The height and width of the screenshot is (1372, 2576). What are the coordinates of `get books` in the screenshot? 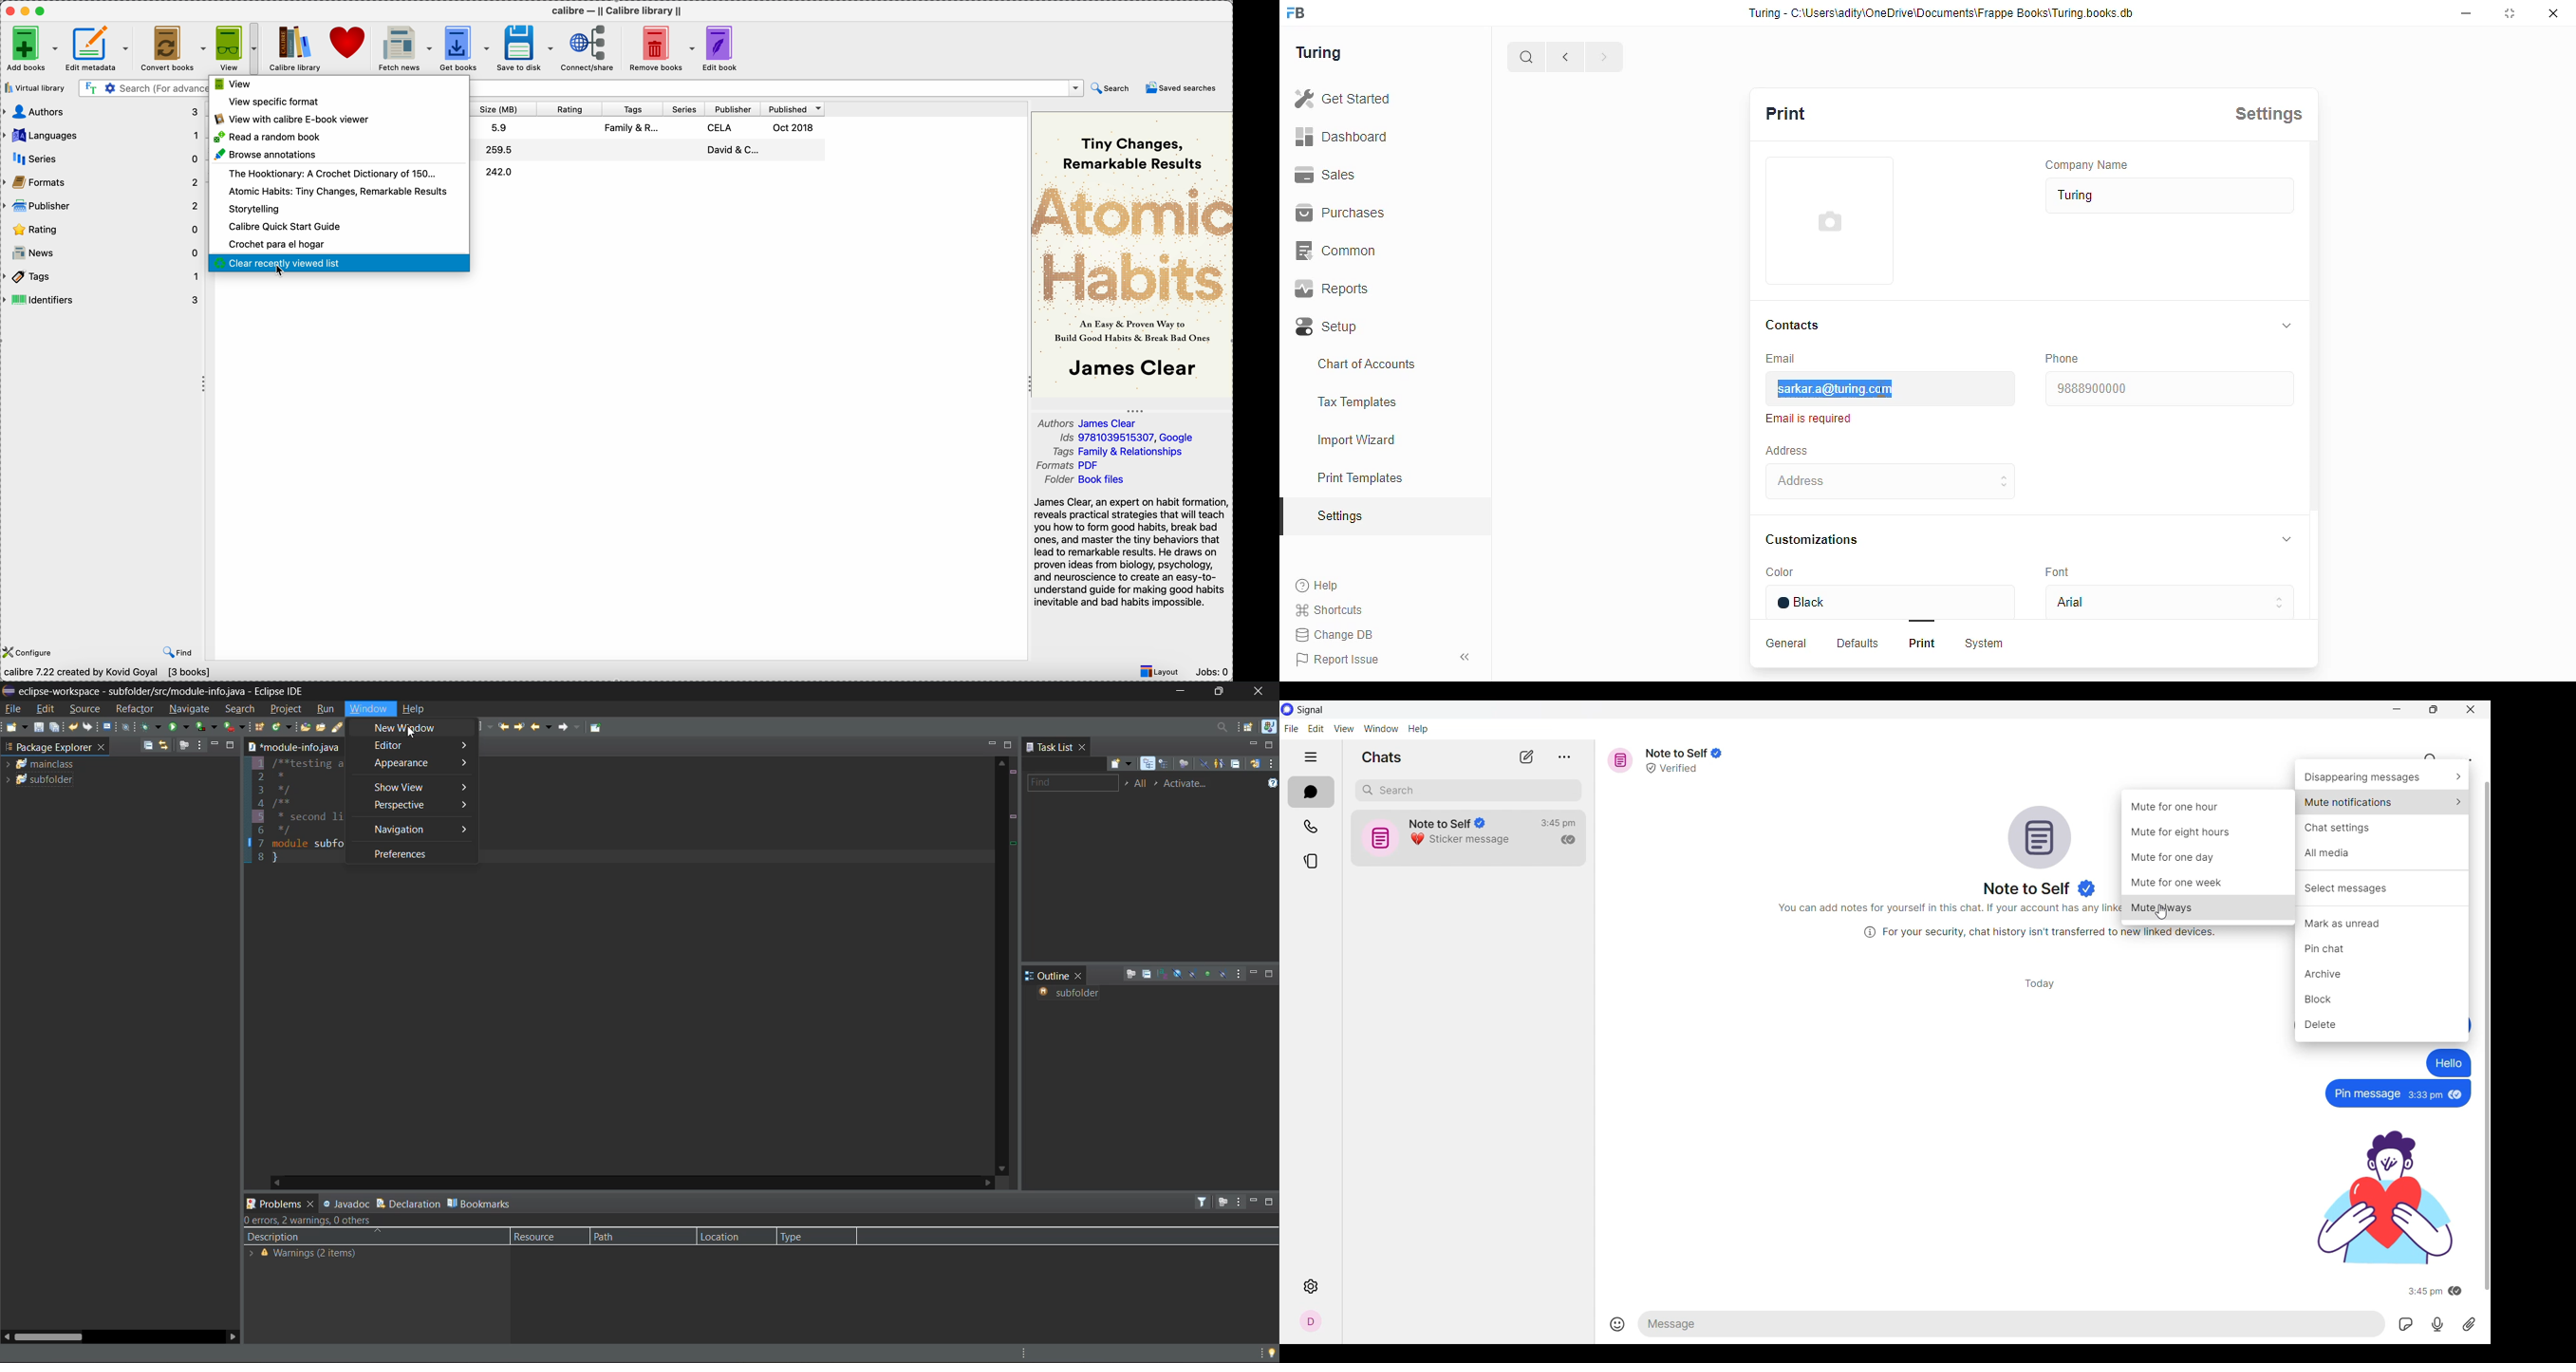 It's located at (464, 49).